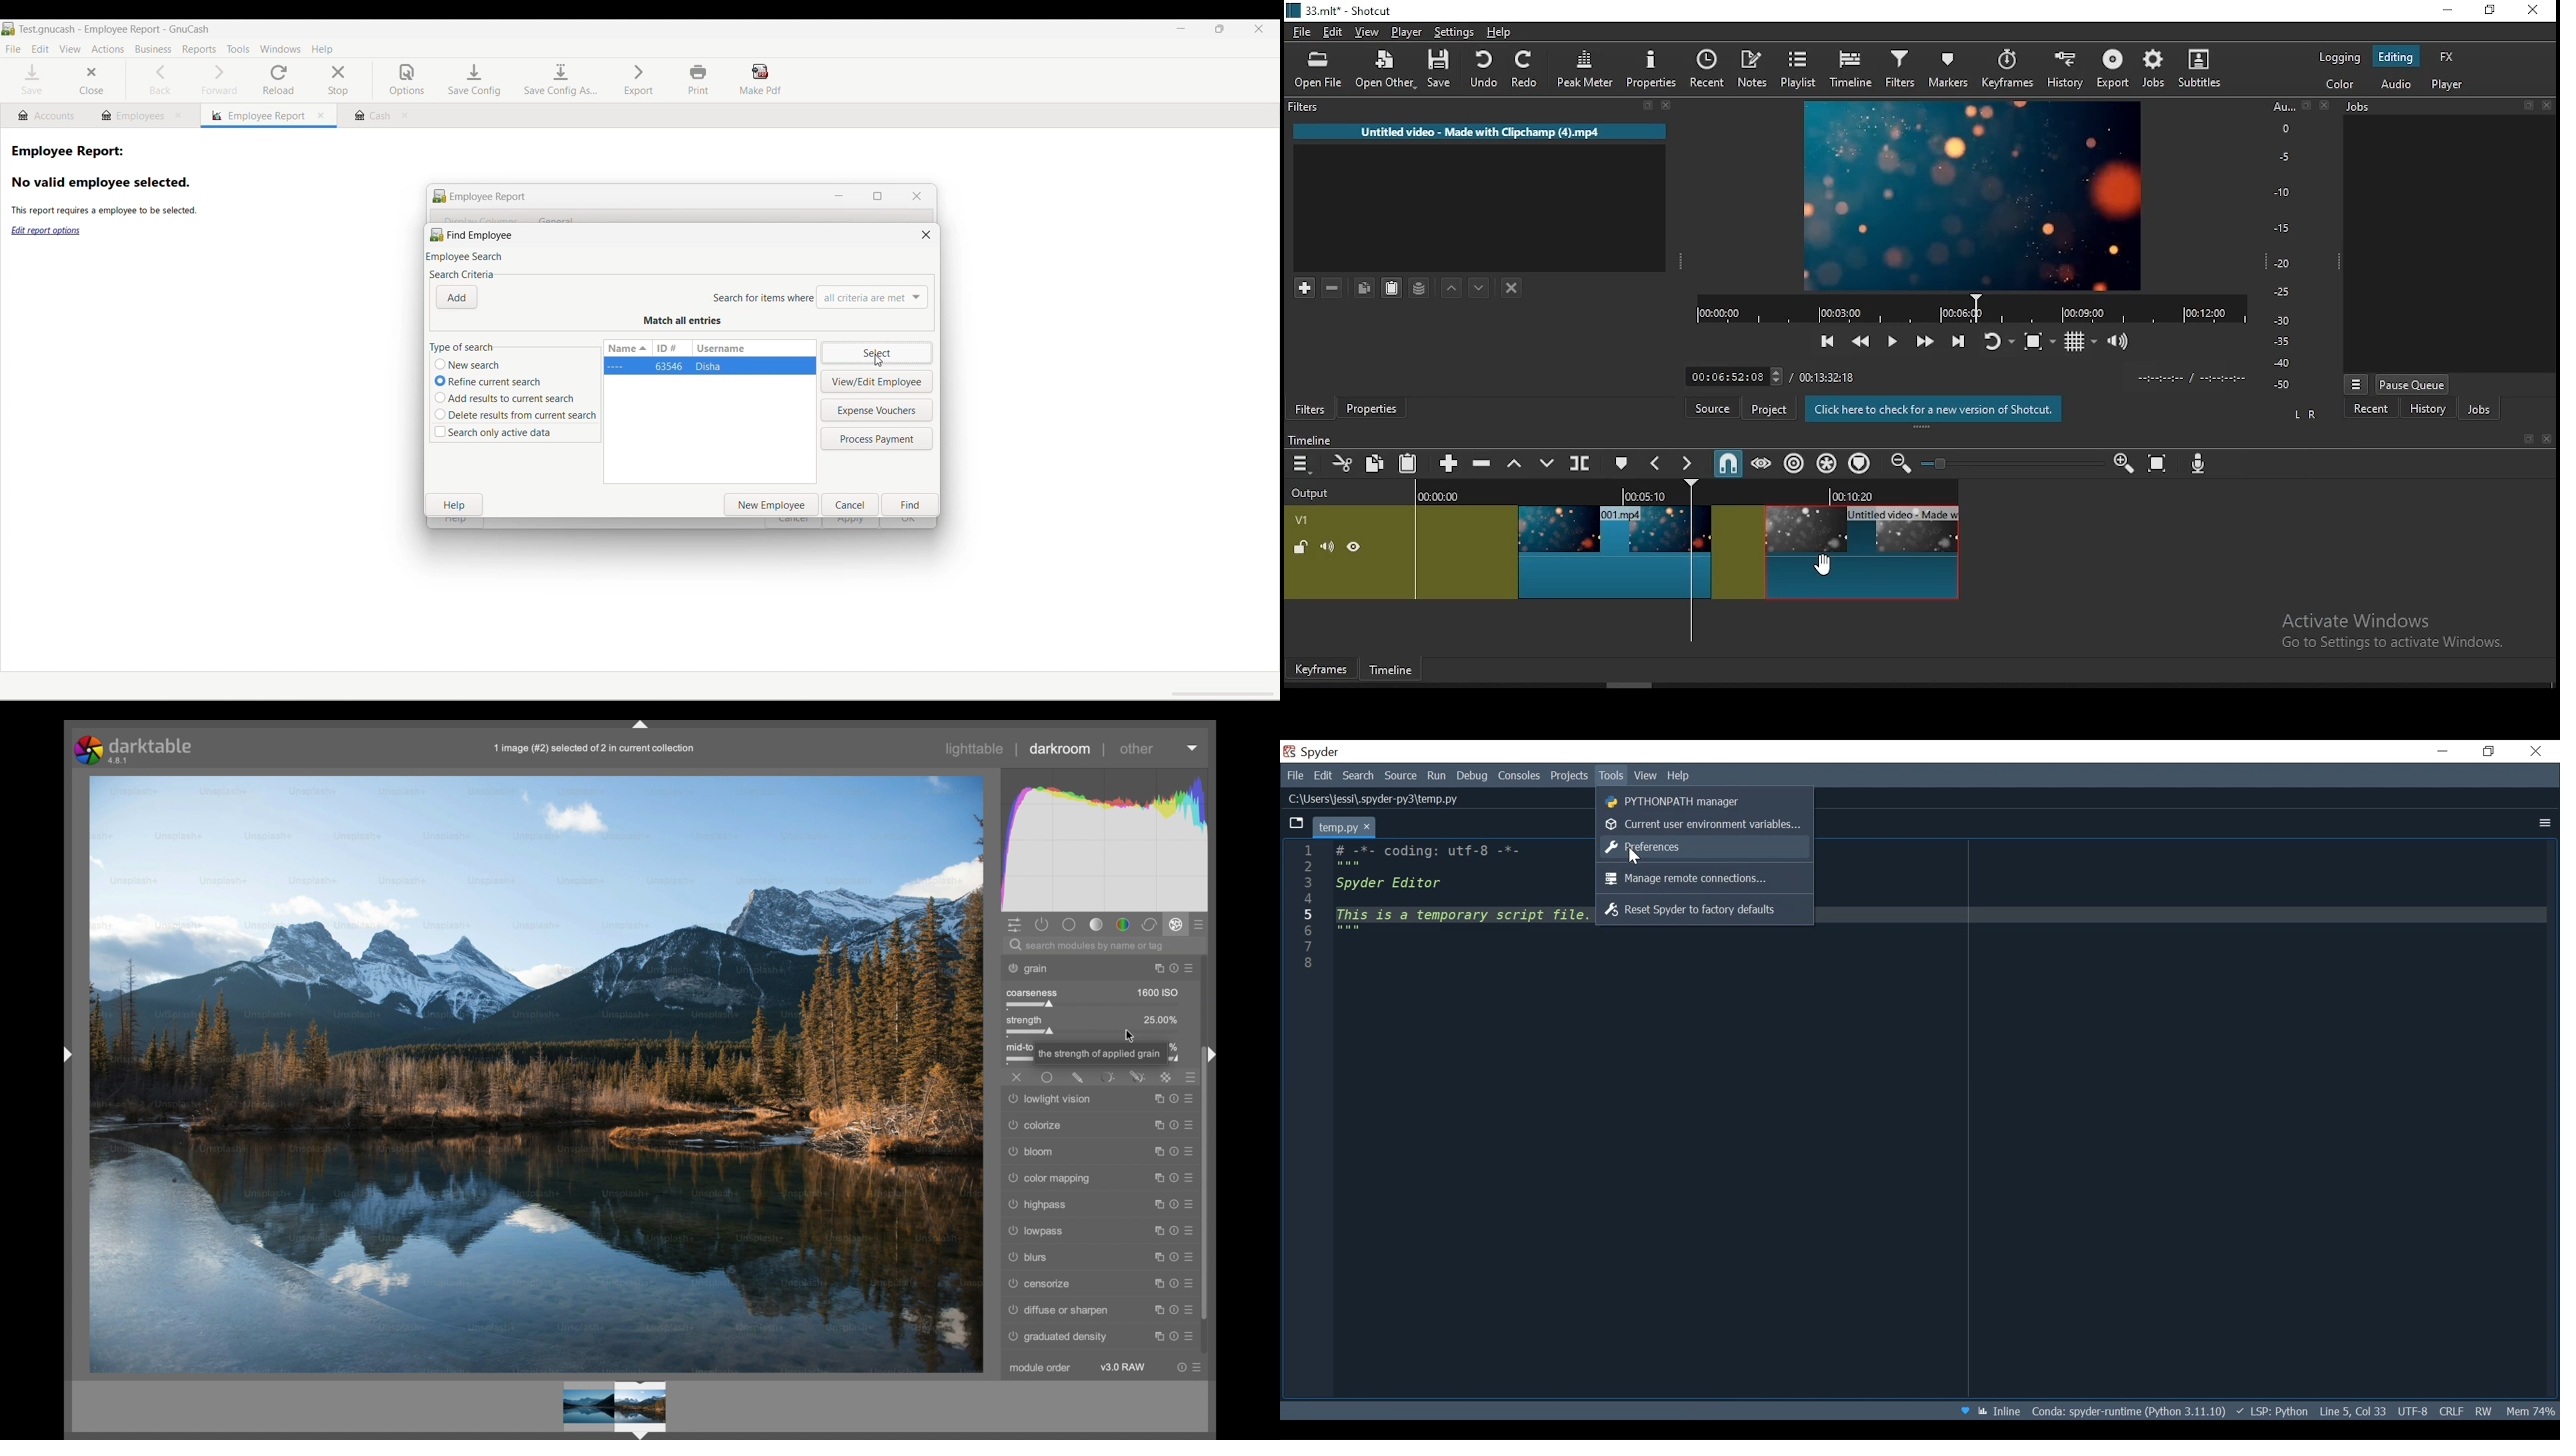 This screenshot has width=2576, height=1456. What do you see at coordinates (1171, 1179) in the screenshot?
I see `reset parameters` at bounding box center [1171, 1179].